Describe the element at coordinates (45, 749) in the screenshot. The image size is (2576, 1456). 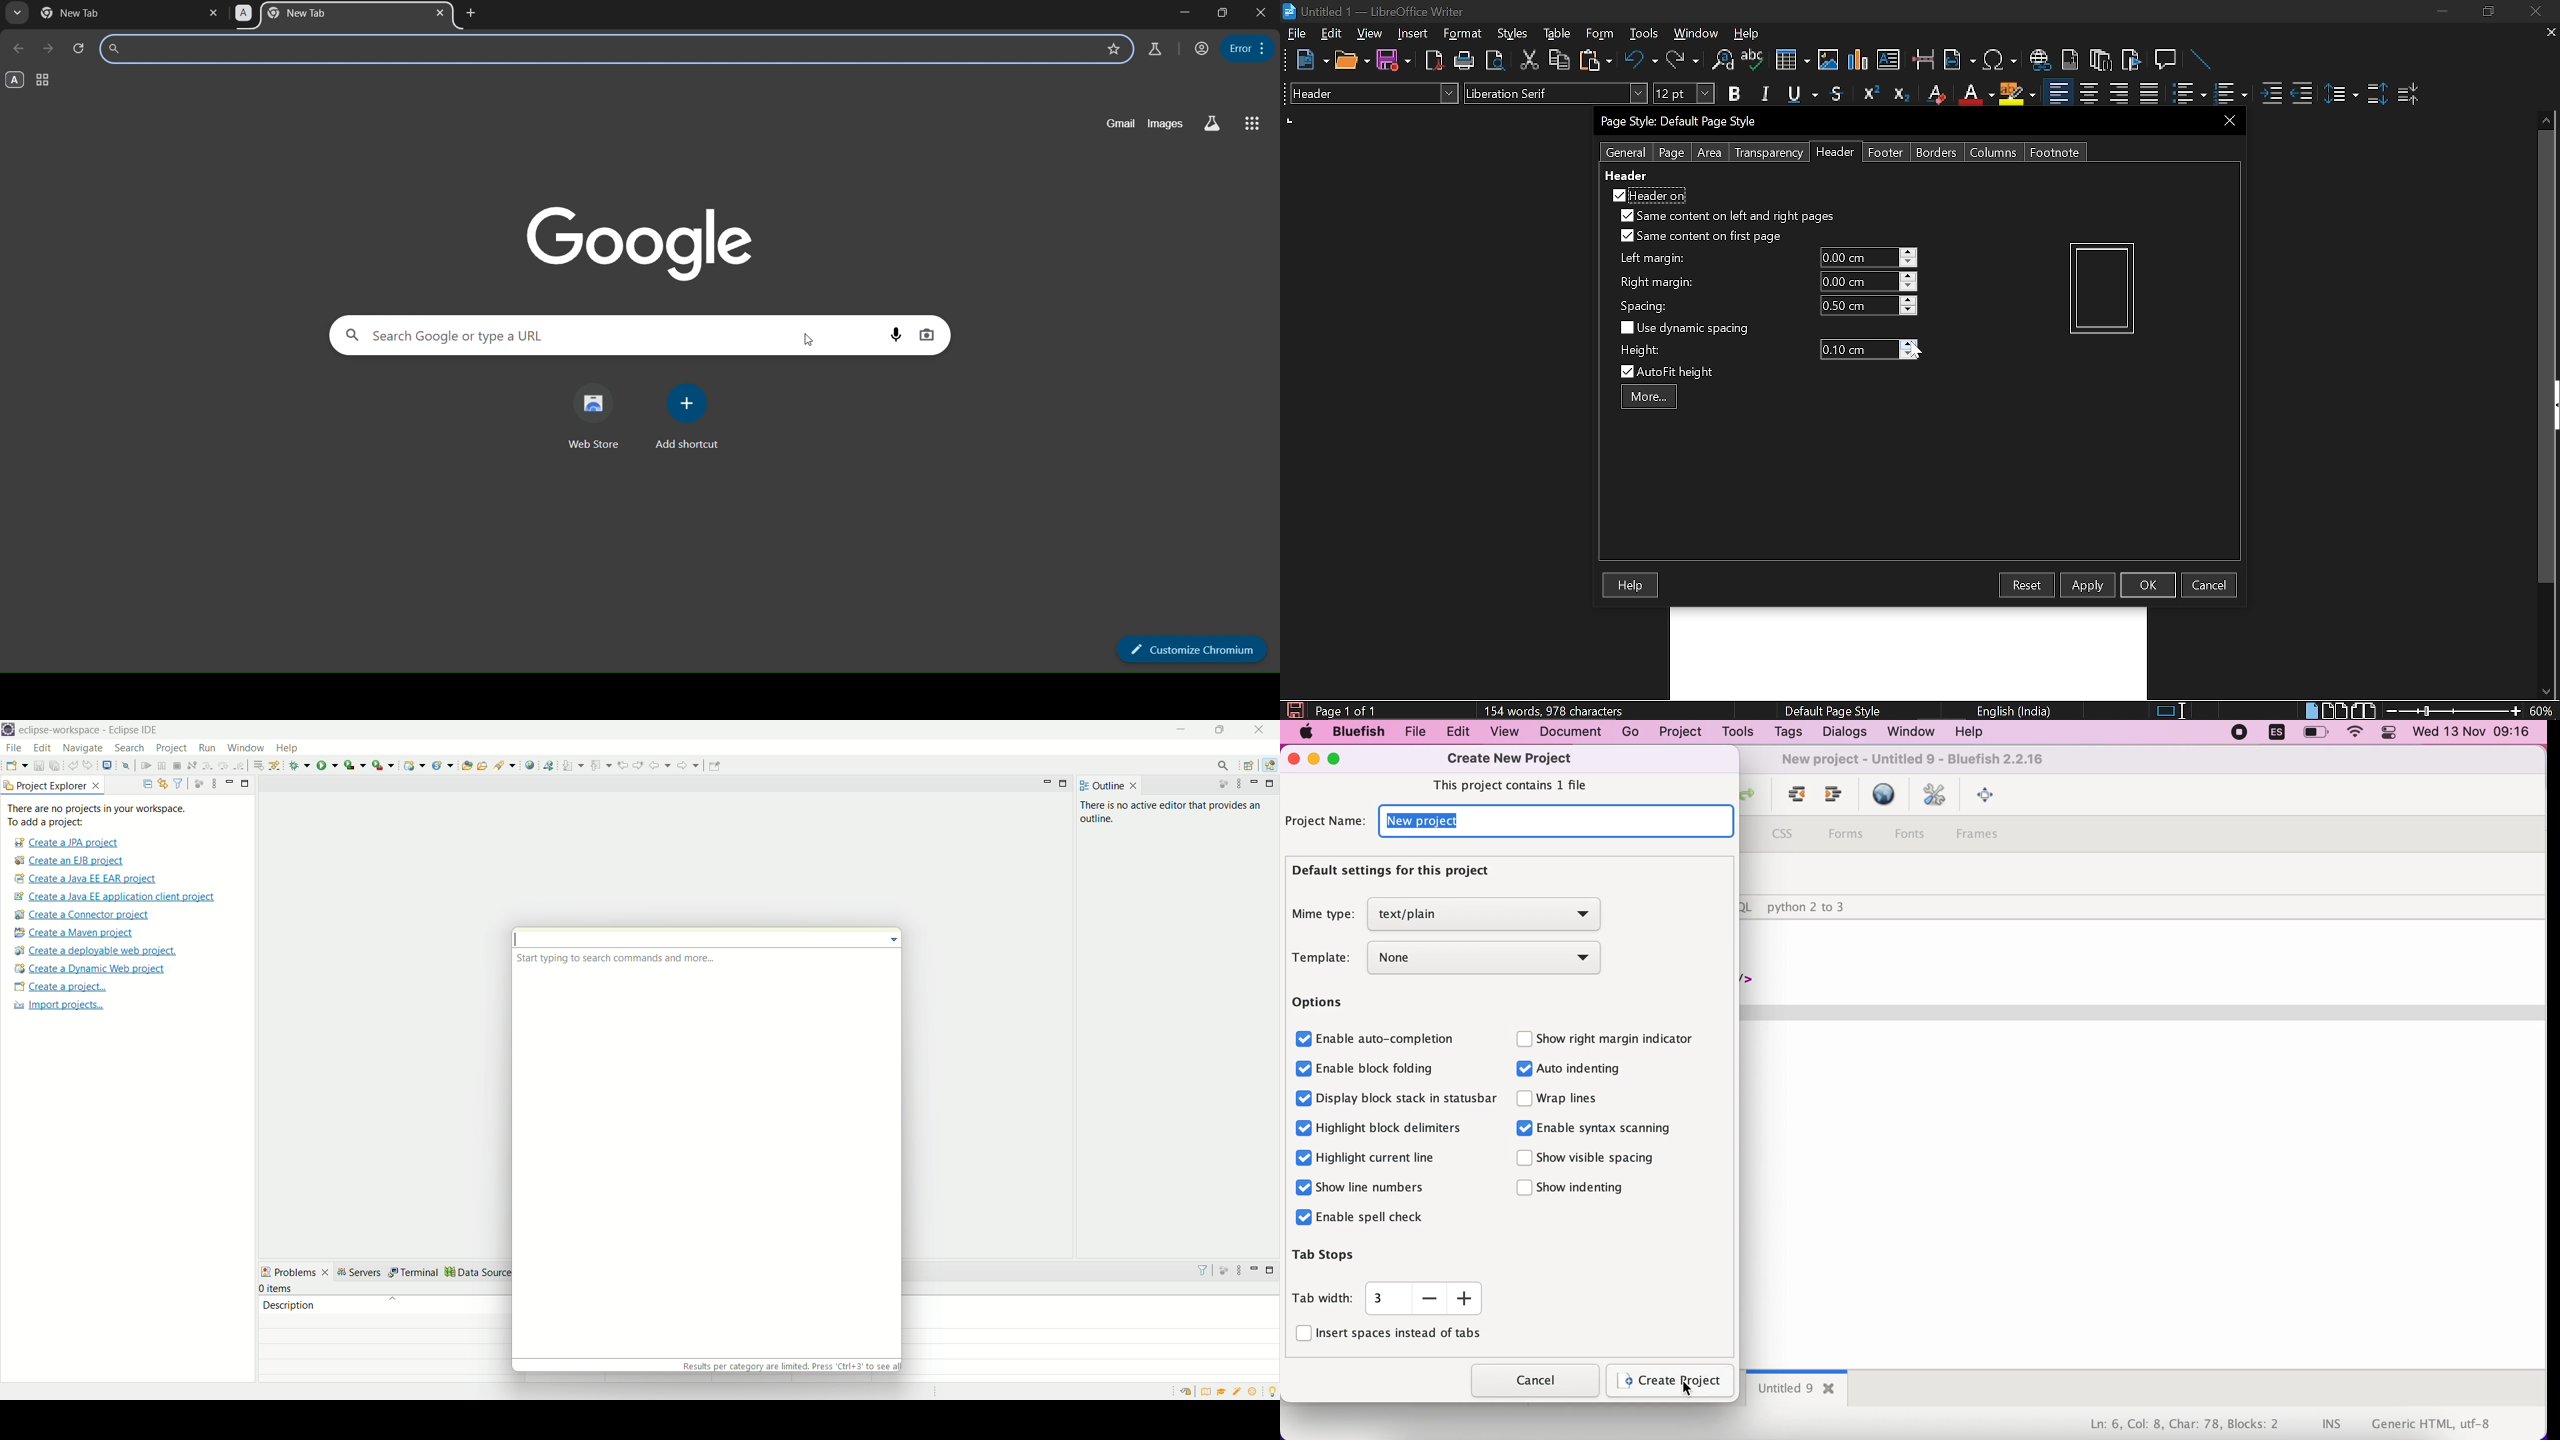
I see `edit` at that location.